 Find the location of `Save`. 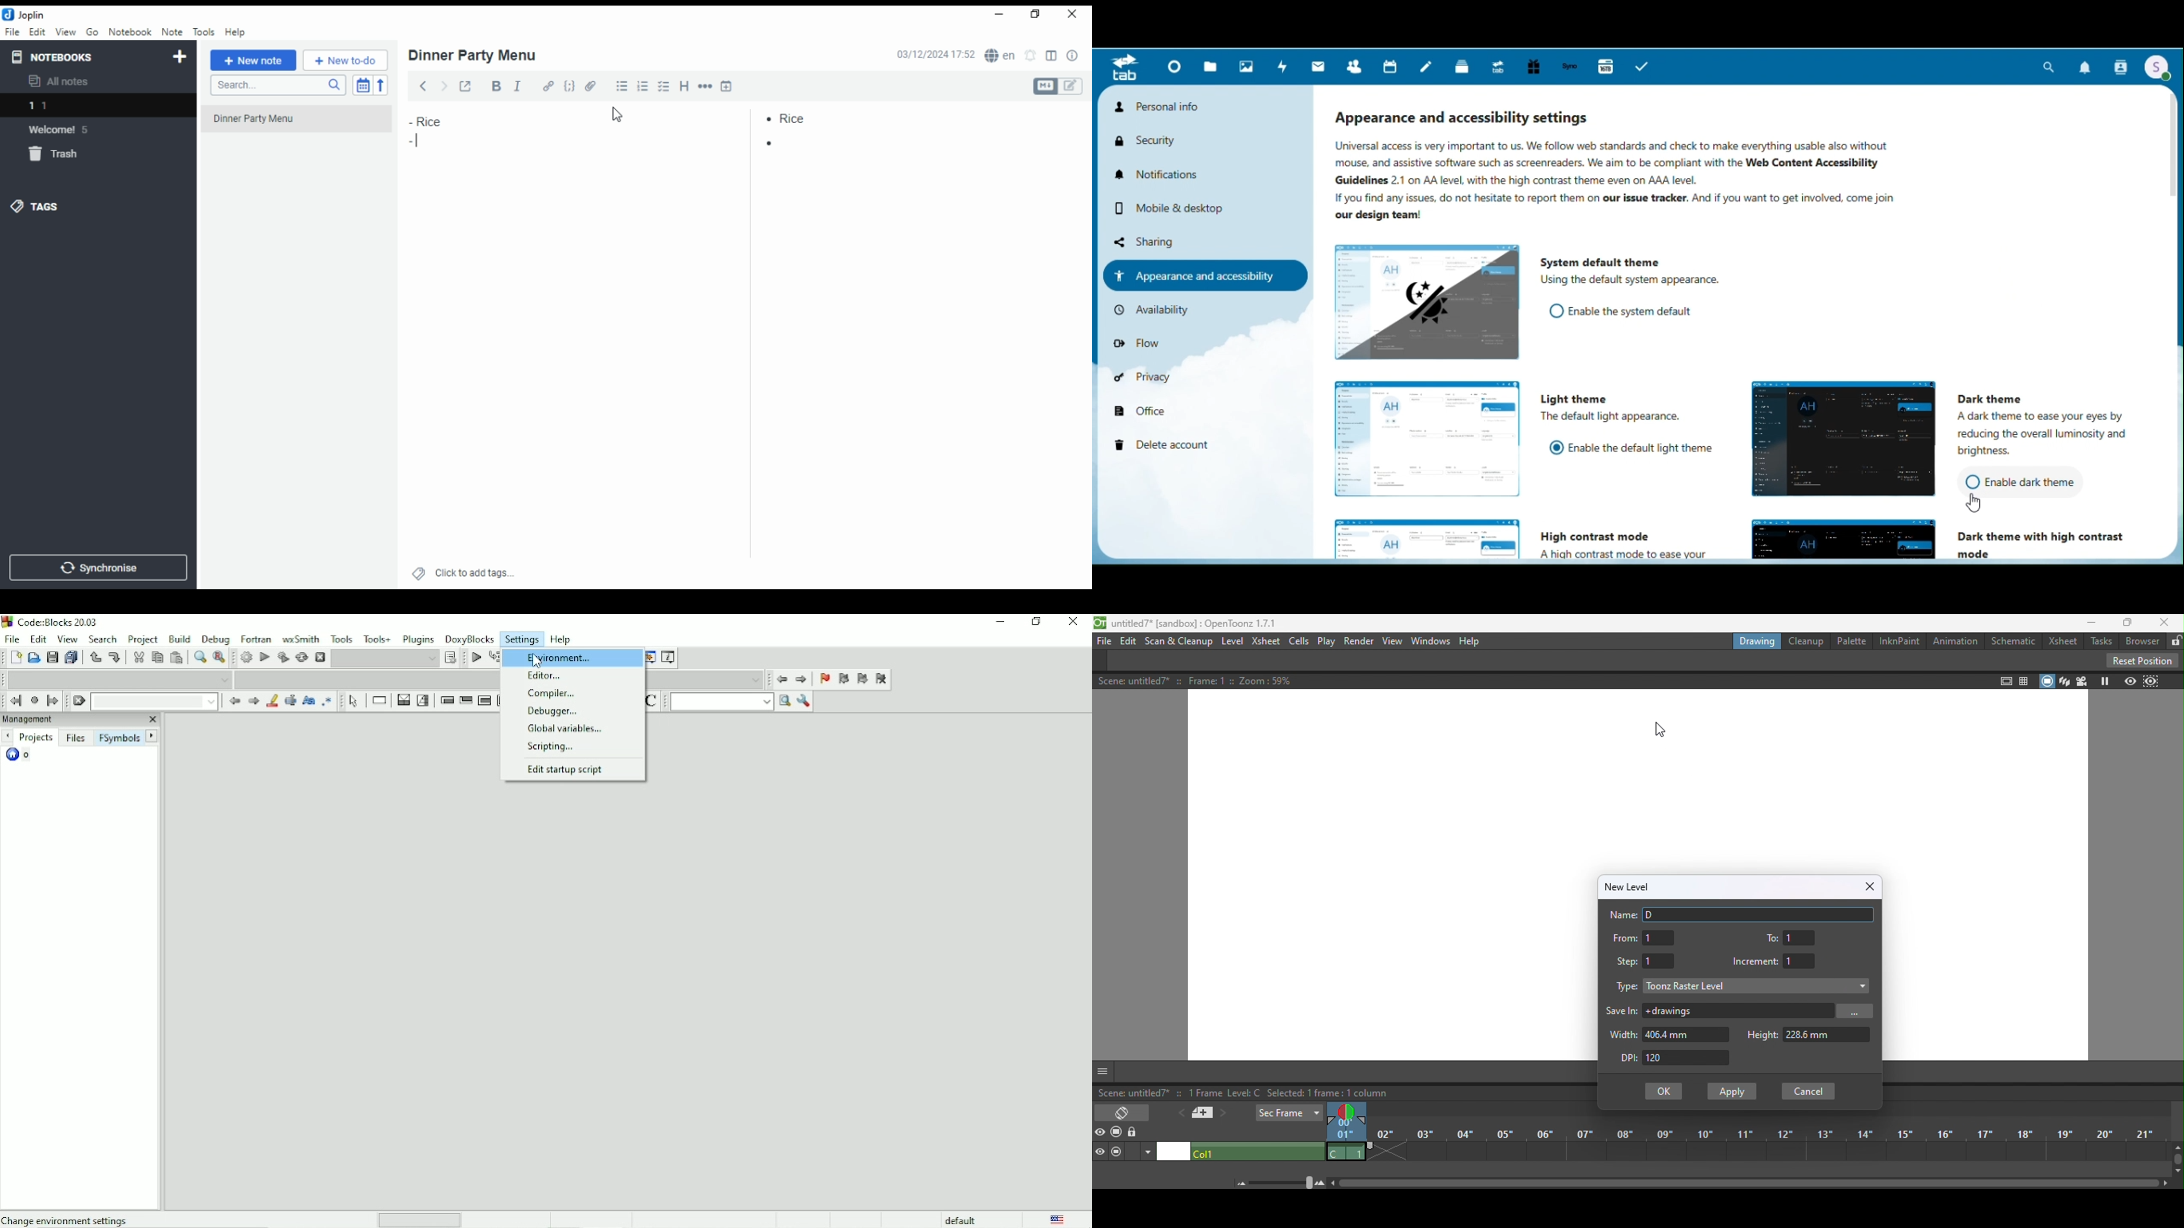

Save is located at coordinates (51, 657).